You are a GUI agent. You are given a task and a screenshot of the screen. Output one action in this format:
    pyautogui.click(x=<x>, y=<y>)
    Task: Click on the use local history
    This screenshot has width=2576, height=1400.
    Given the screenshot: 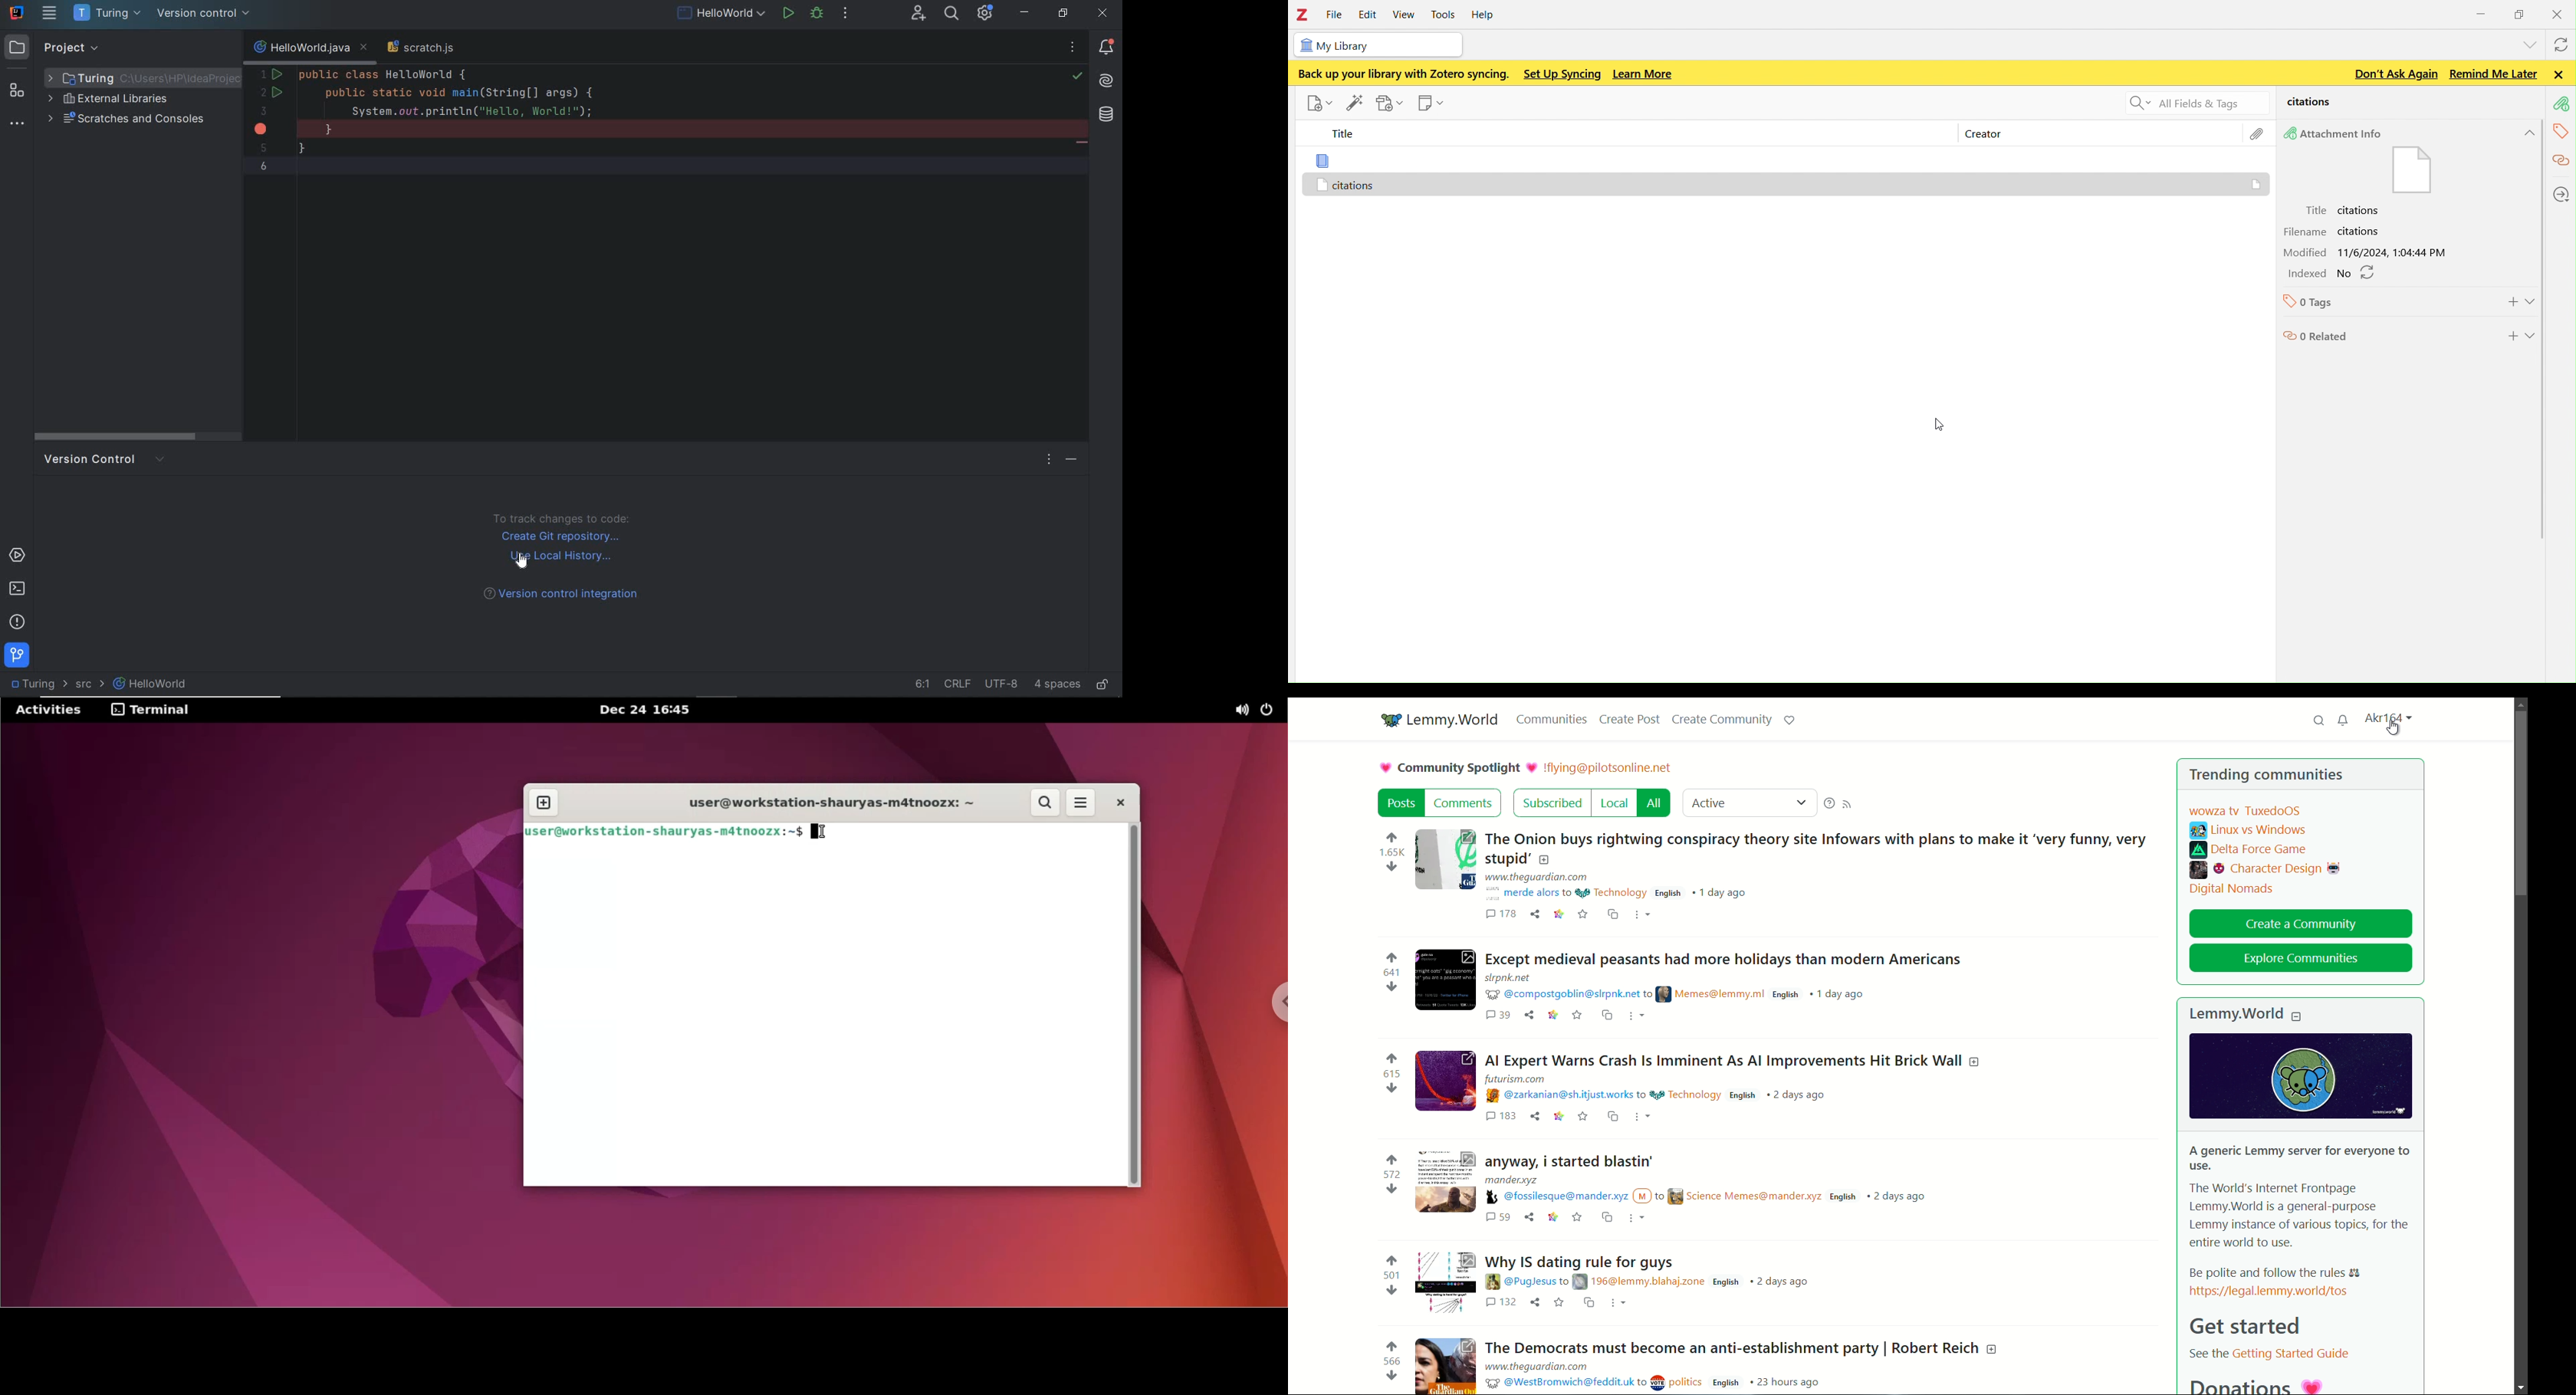 What is the action you would take?
    pyautogui.click(x=562, y=555)
    